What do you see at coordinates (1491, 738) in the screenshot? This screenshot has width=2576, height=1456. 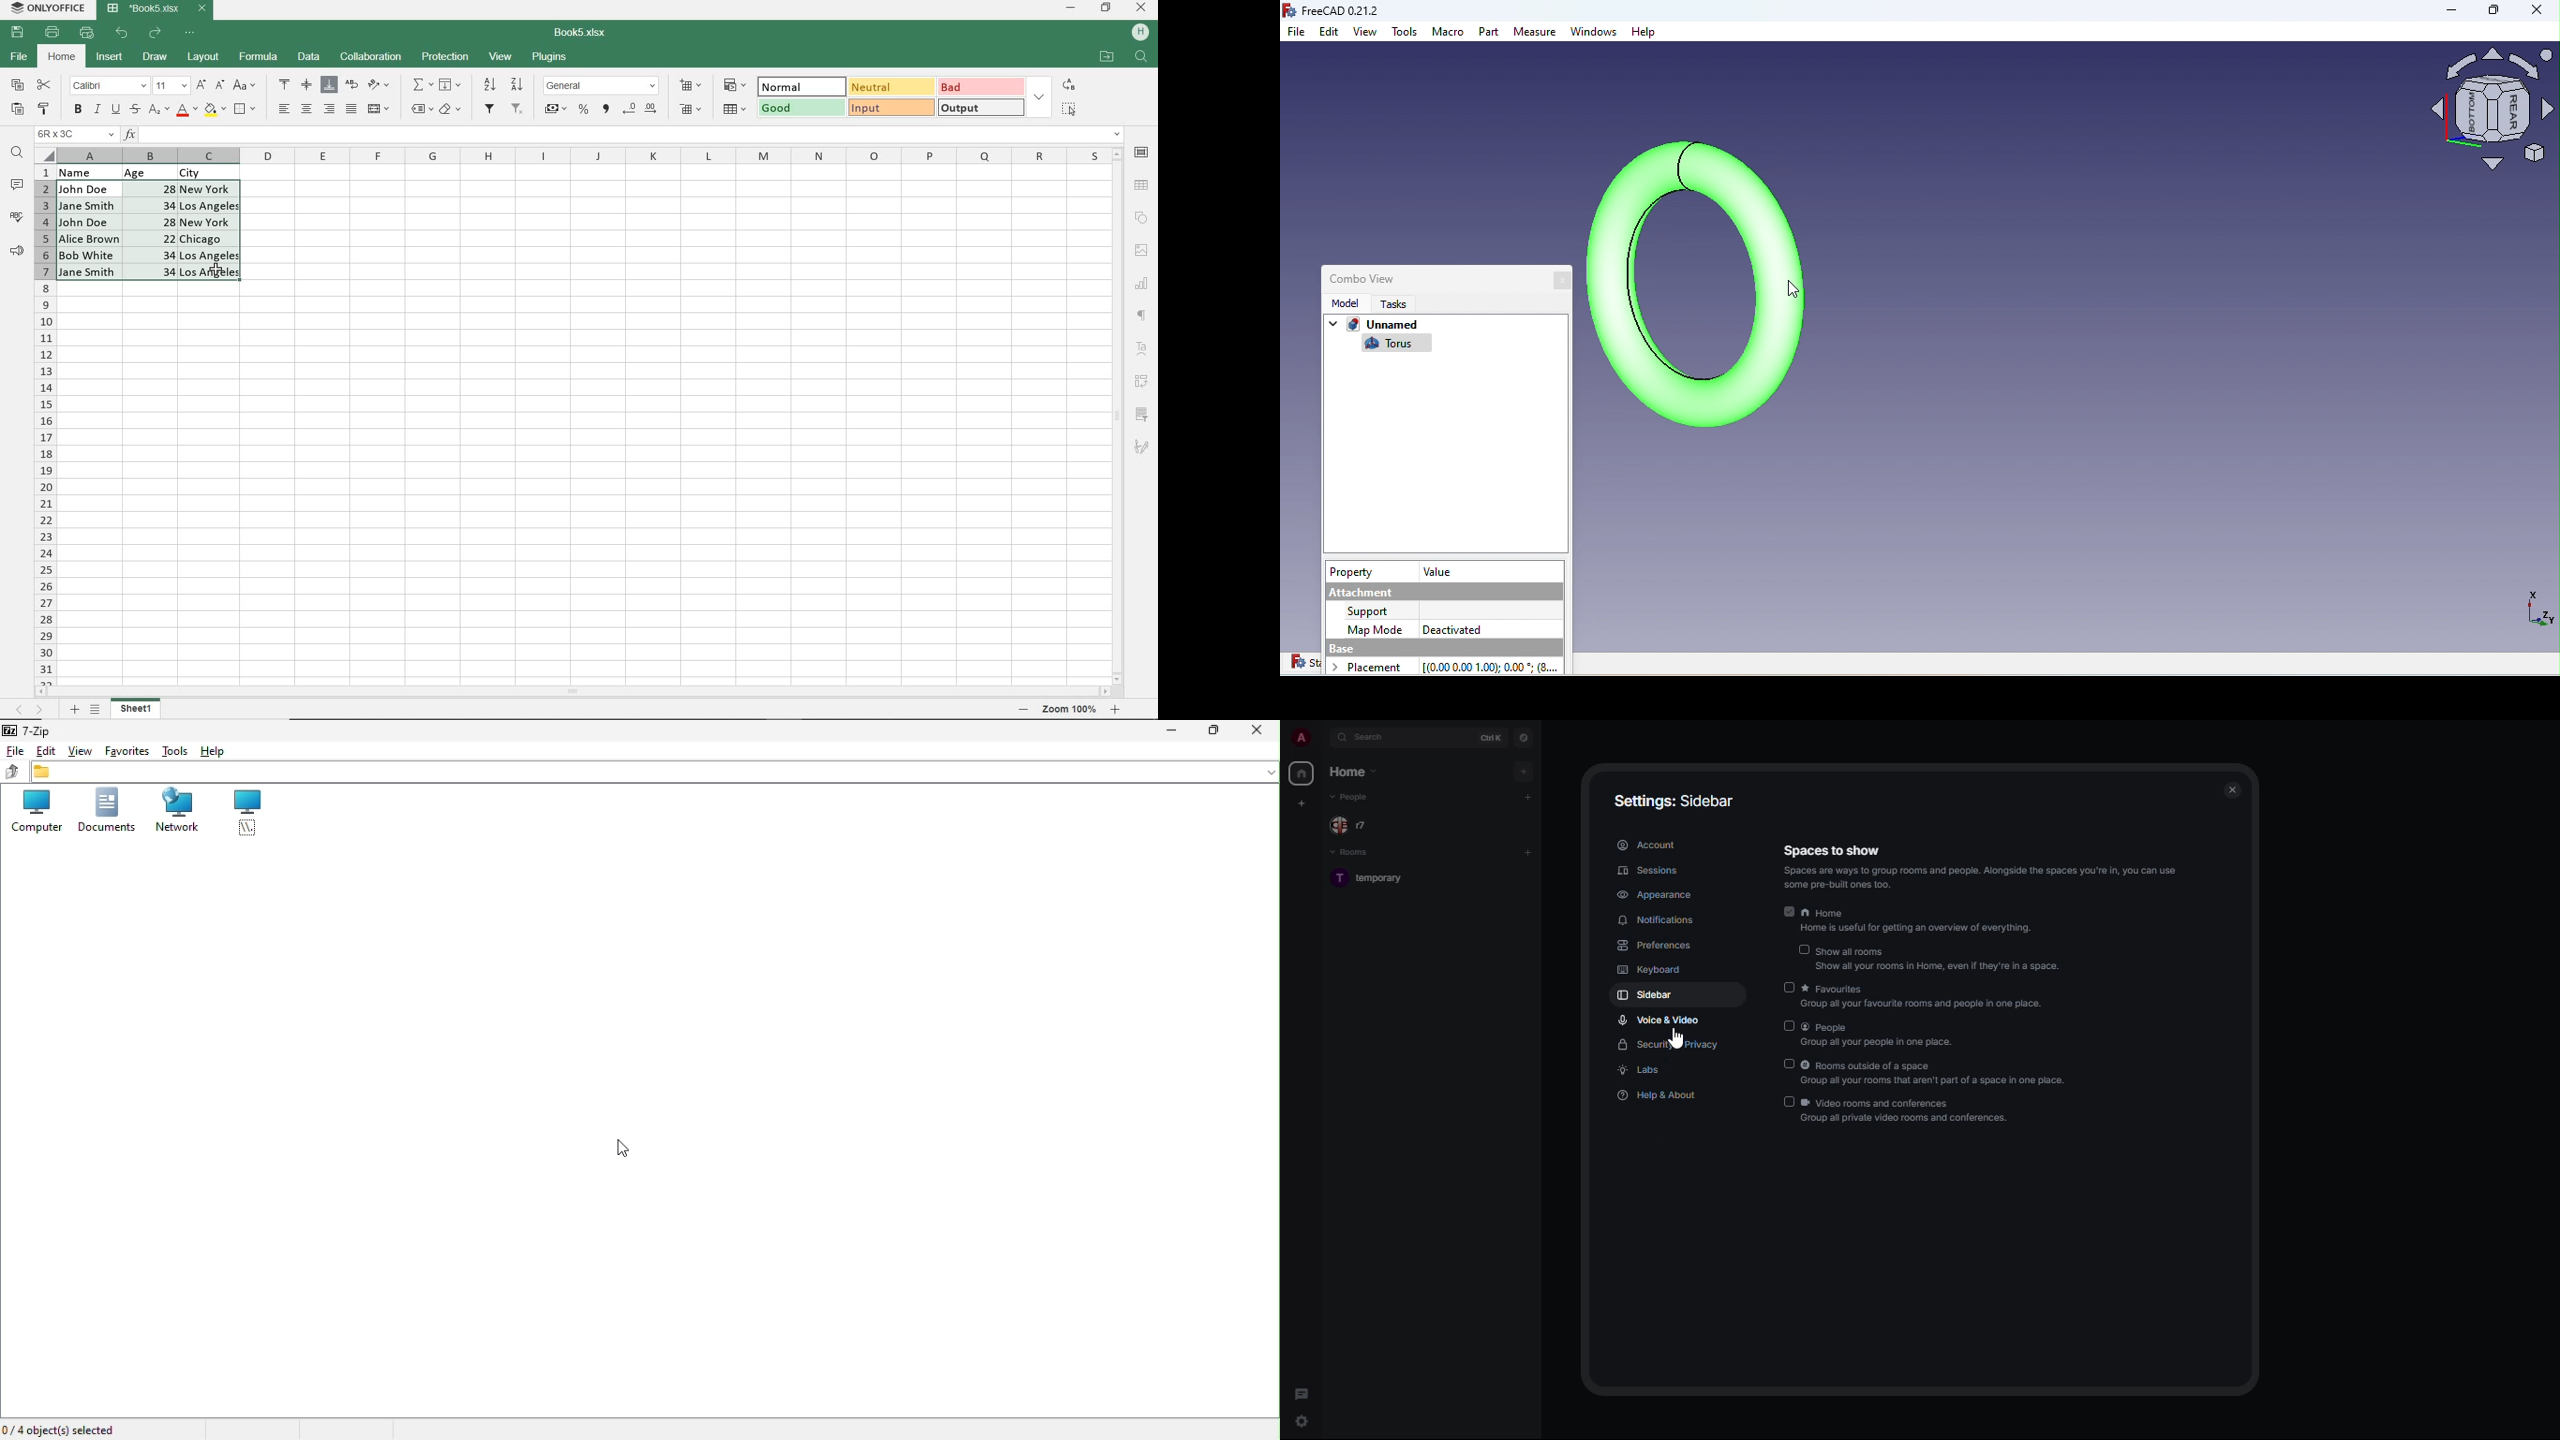 I see `ctrl K` at bounding box center [1491, 738].